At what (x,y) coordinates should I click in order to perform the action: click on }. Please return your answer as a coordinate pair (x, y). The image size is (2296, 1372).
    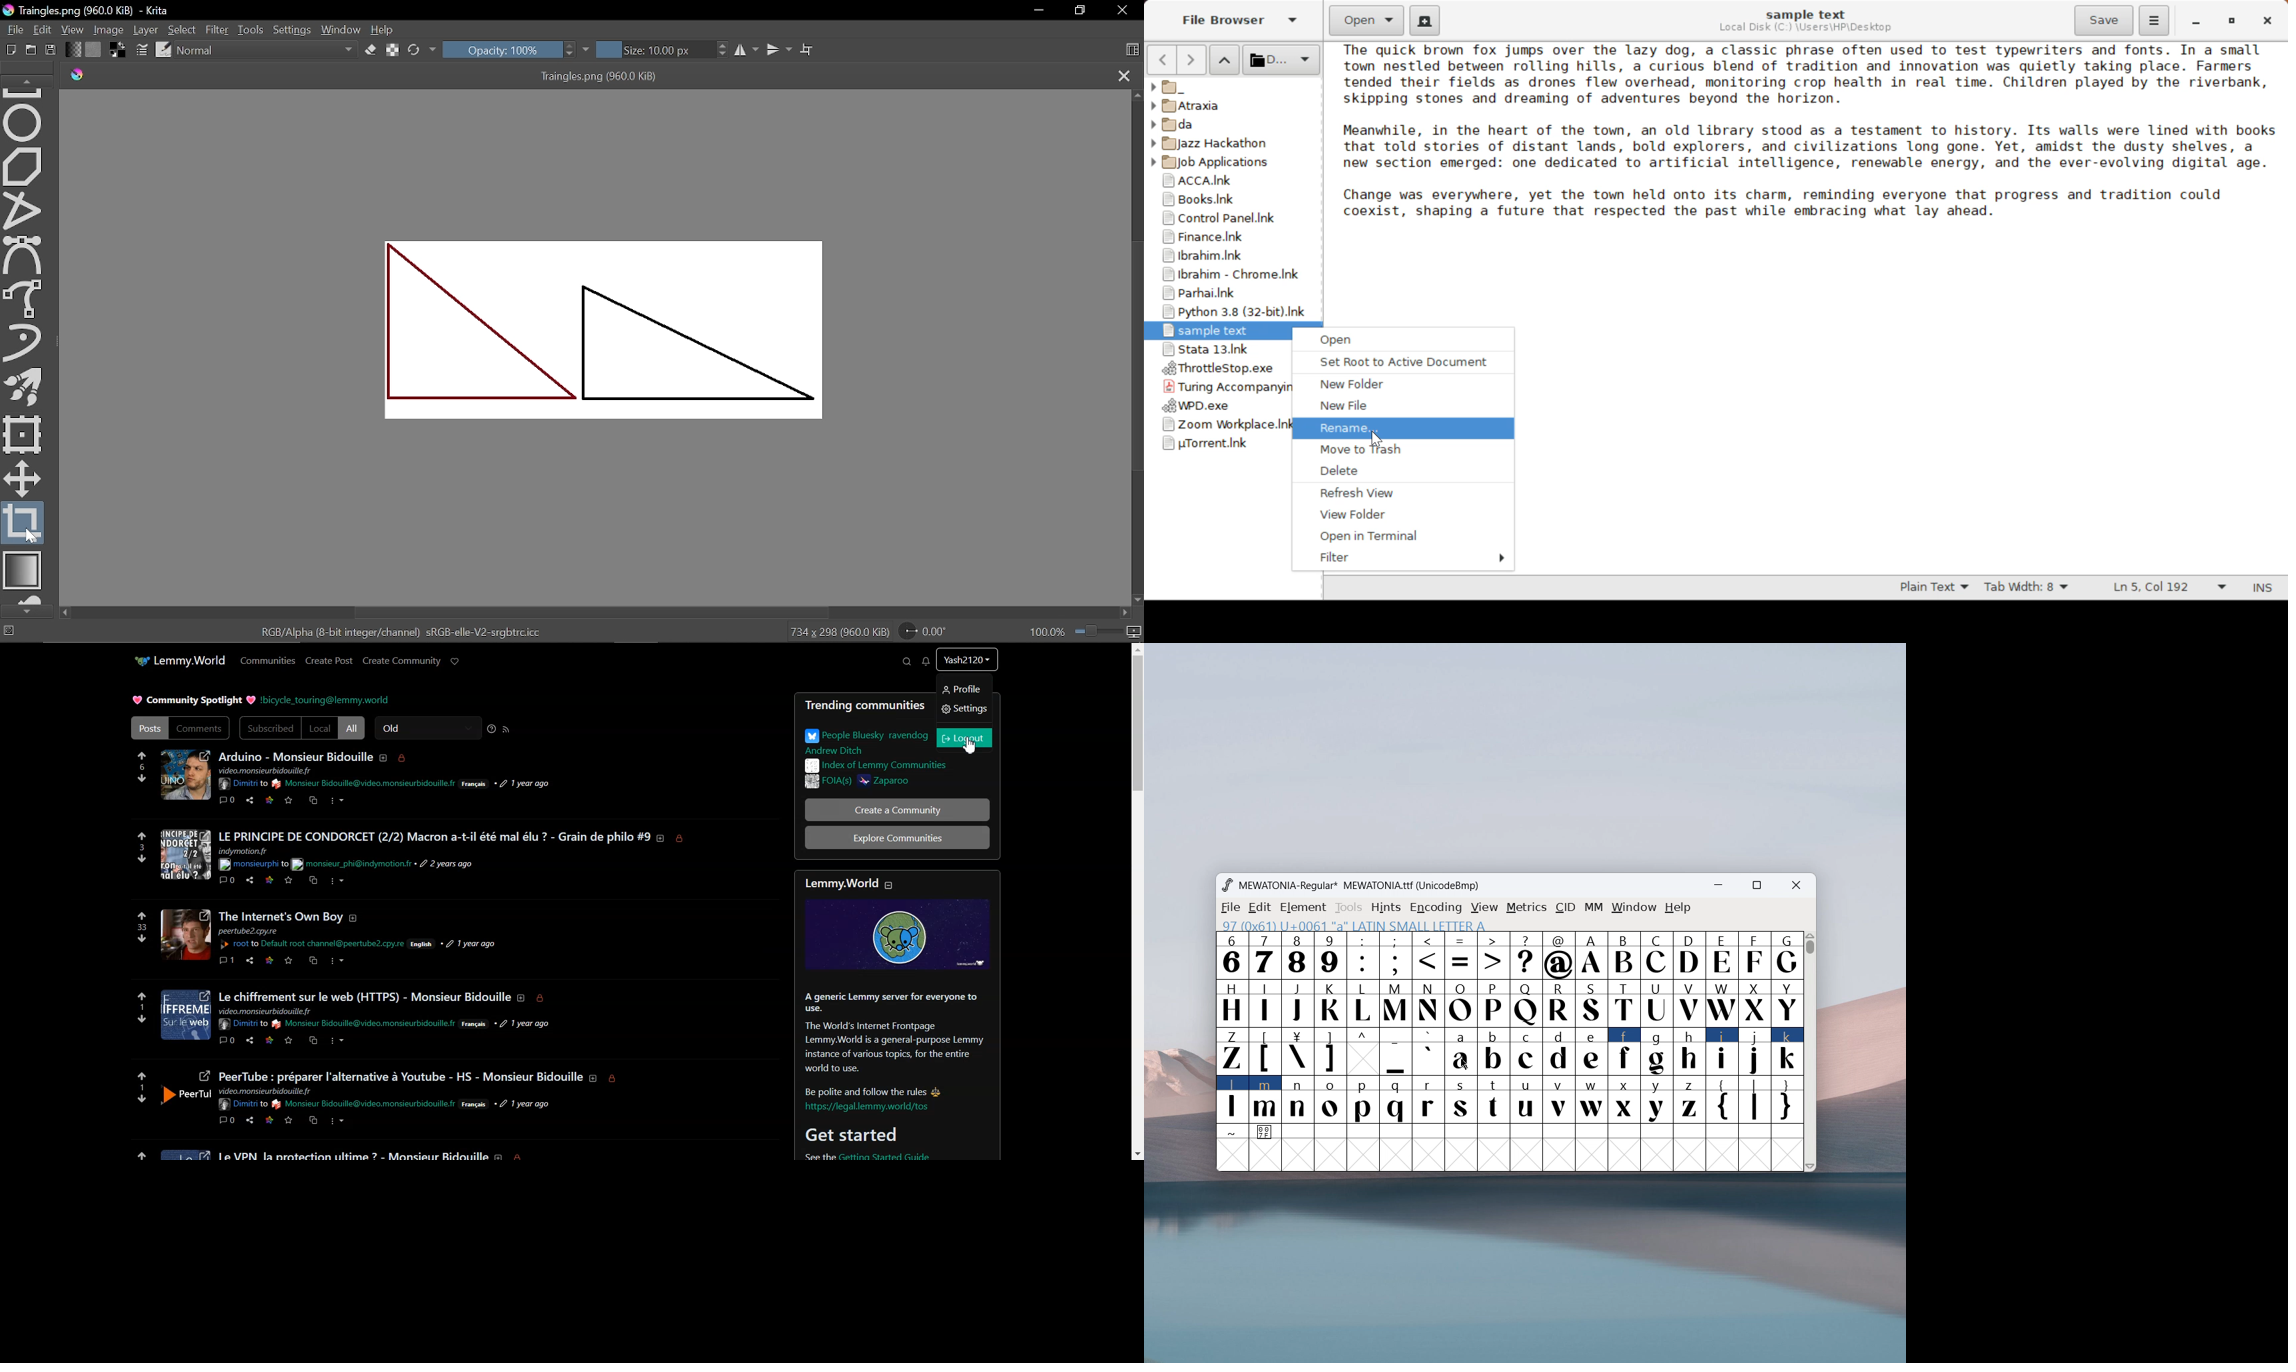
    Looking at the image, I should click on (1789, 1101).